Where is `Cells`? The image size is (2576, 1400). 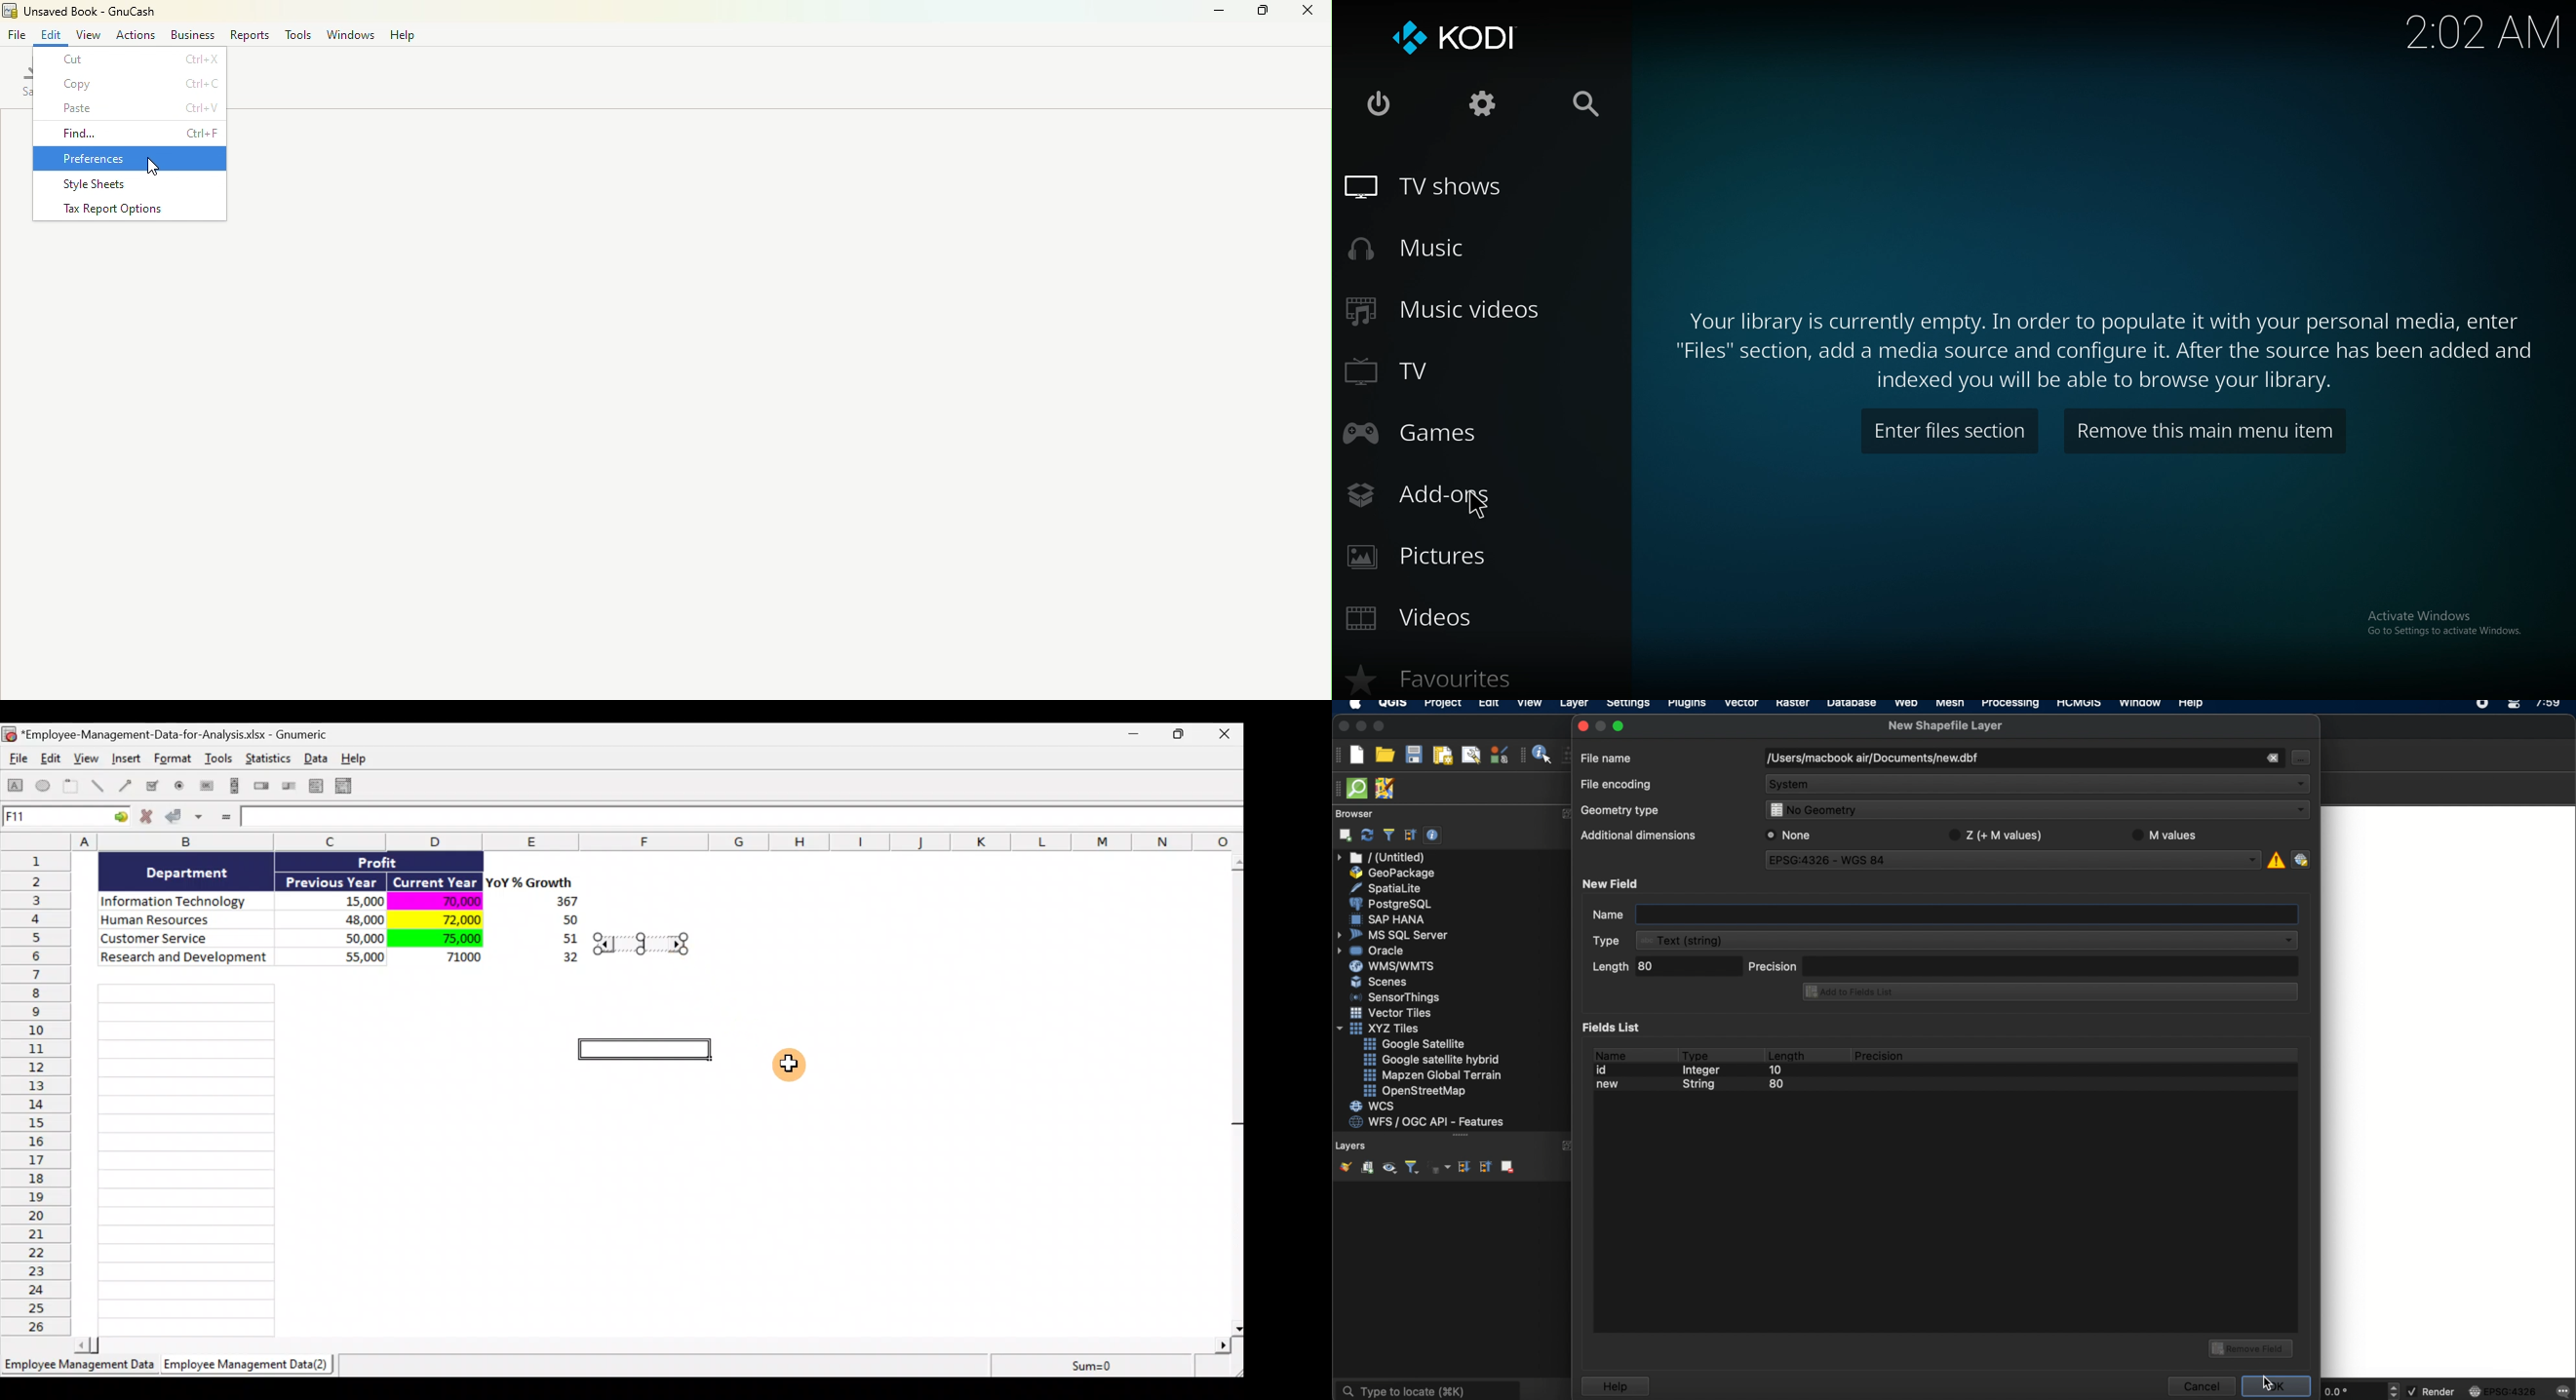
Cells is located at coordinates (186, 1156).